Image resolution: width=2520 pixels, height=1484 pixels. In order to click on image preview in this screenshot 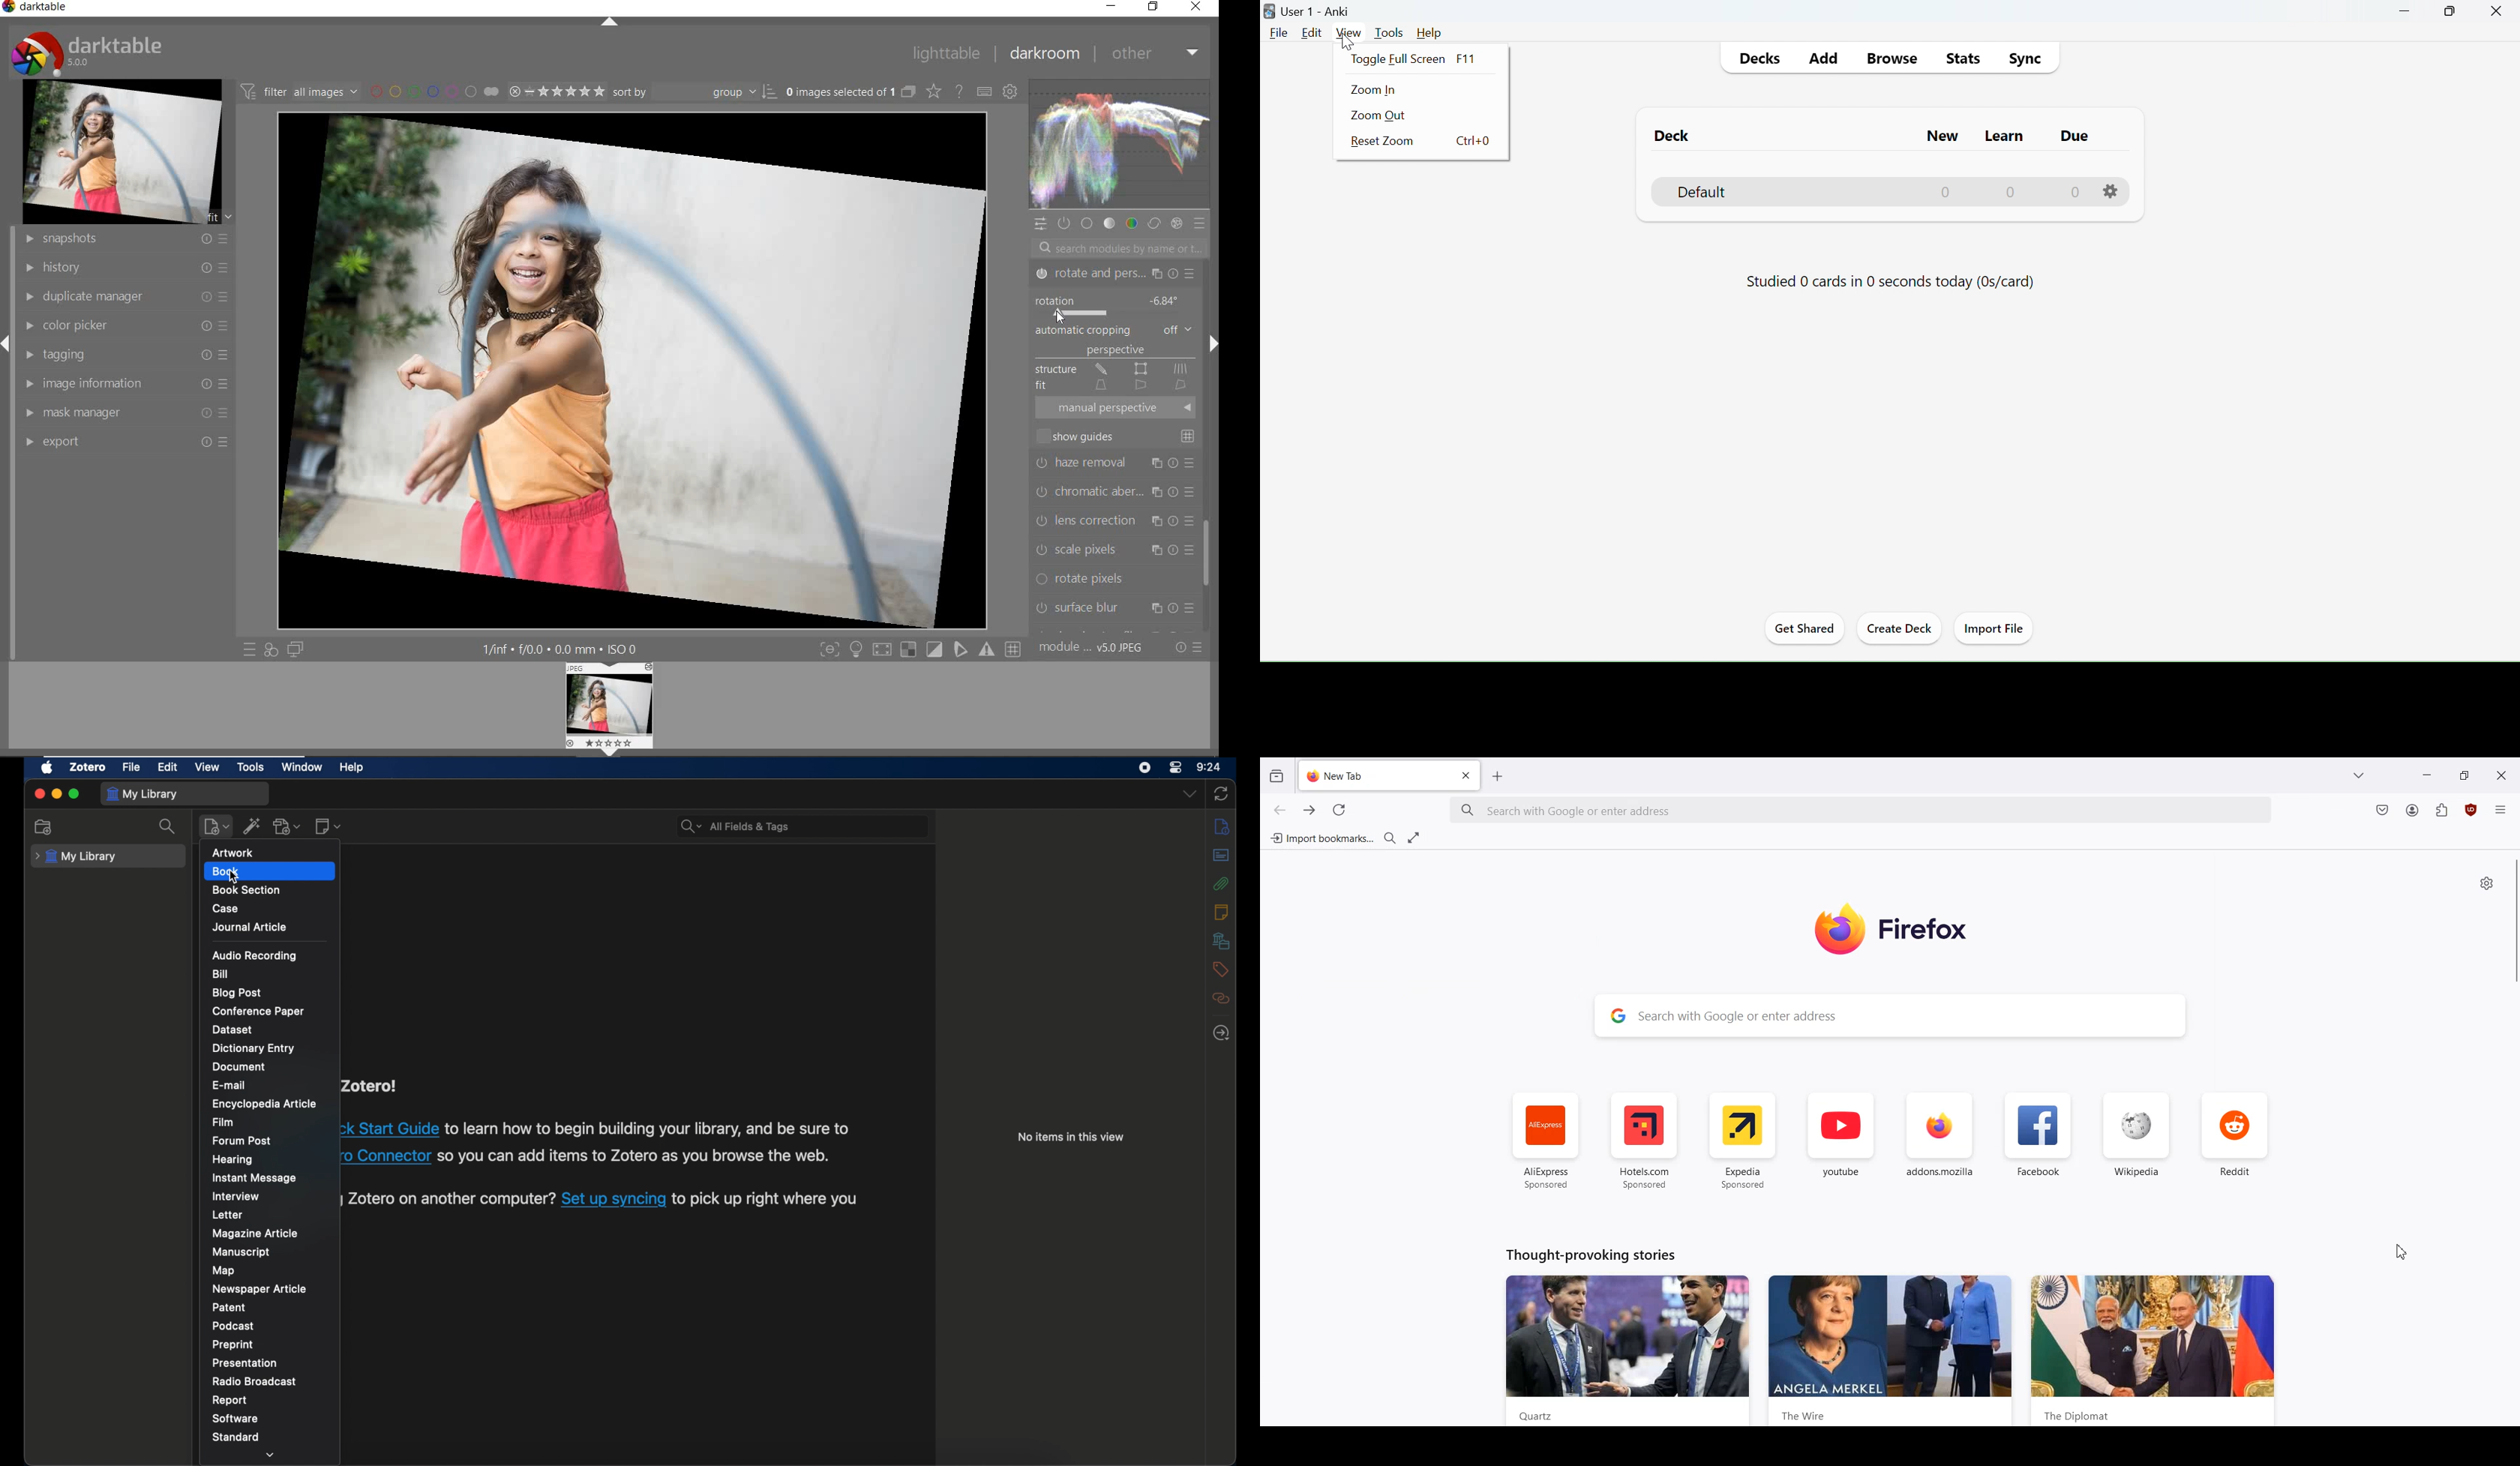, I will do `click(612, 709)`.